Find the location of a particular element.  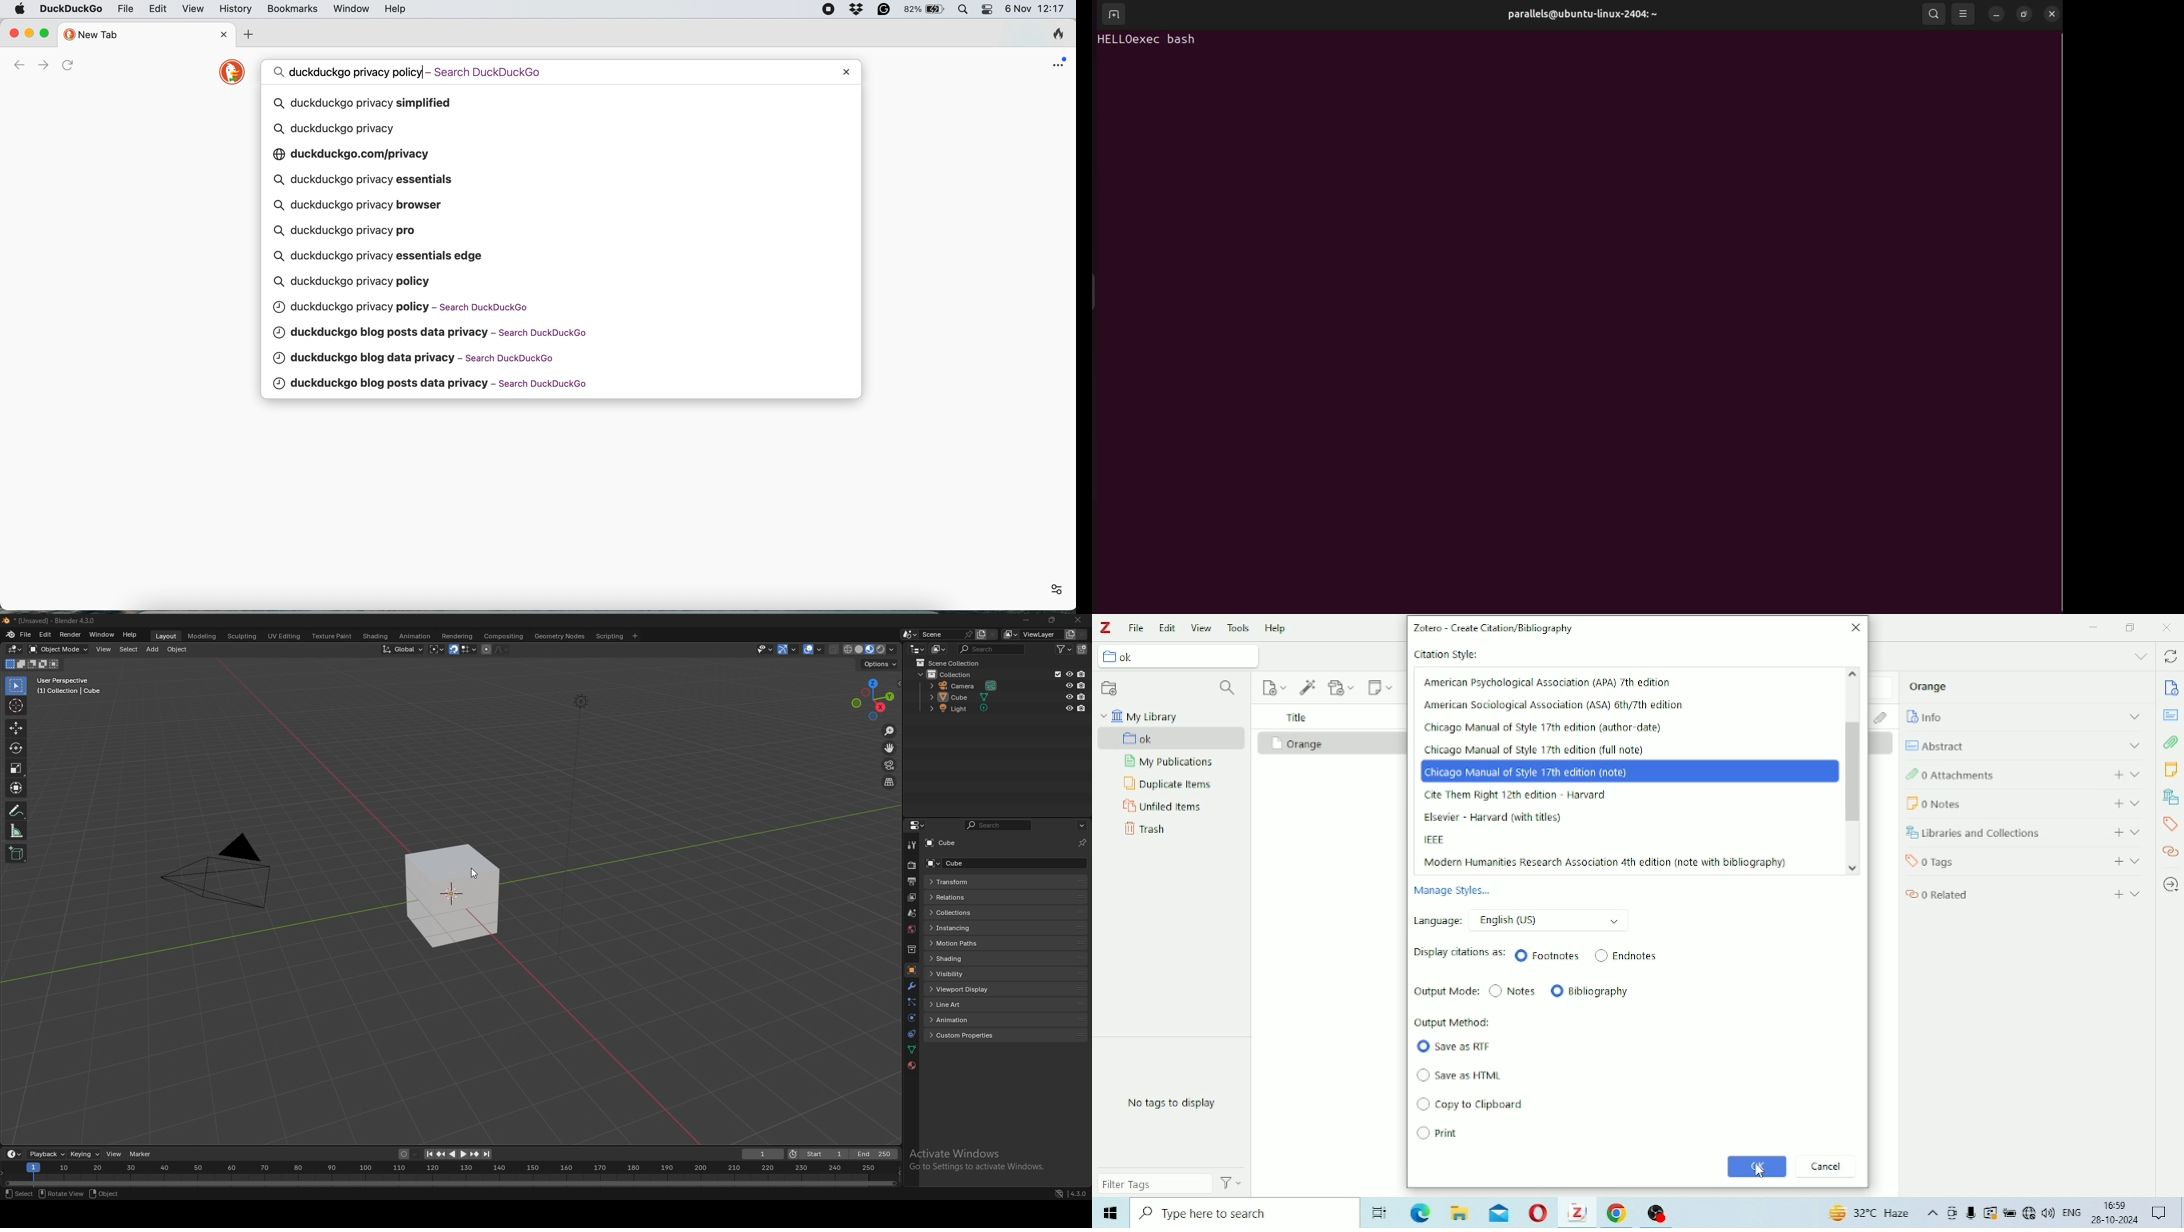

search query is located at coordinates (531, 71).